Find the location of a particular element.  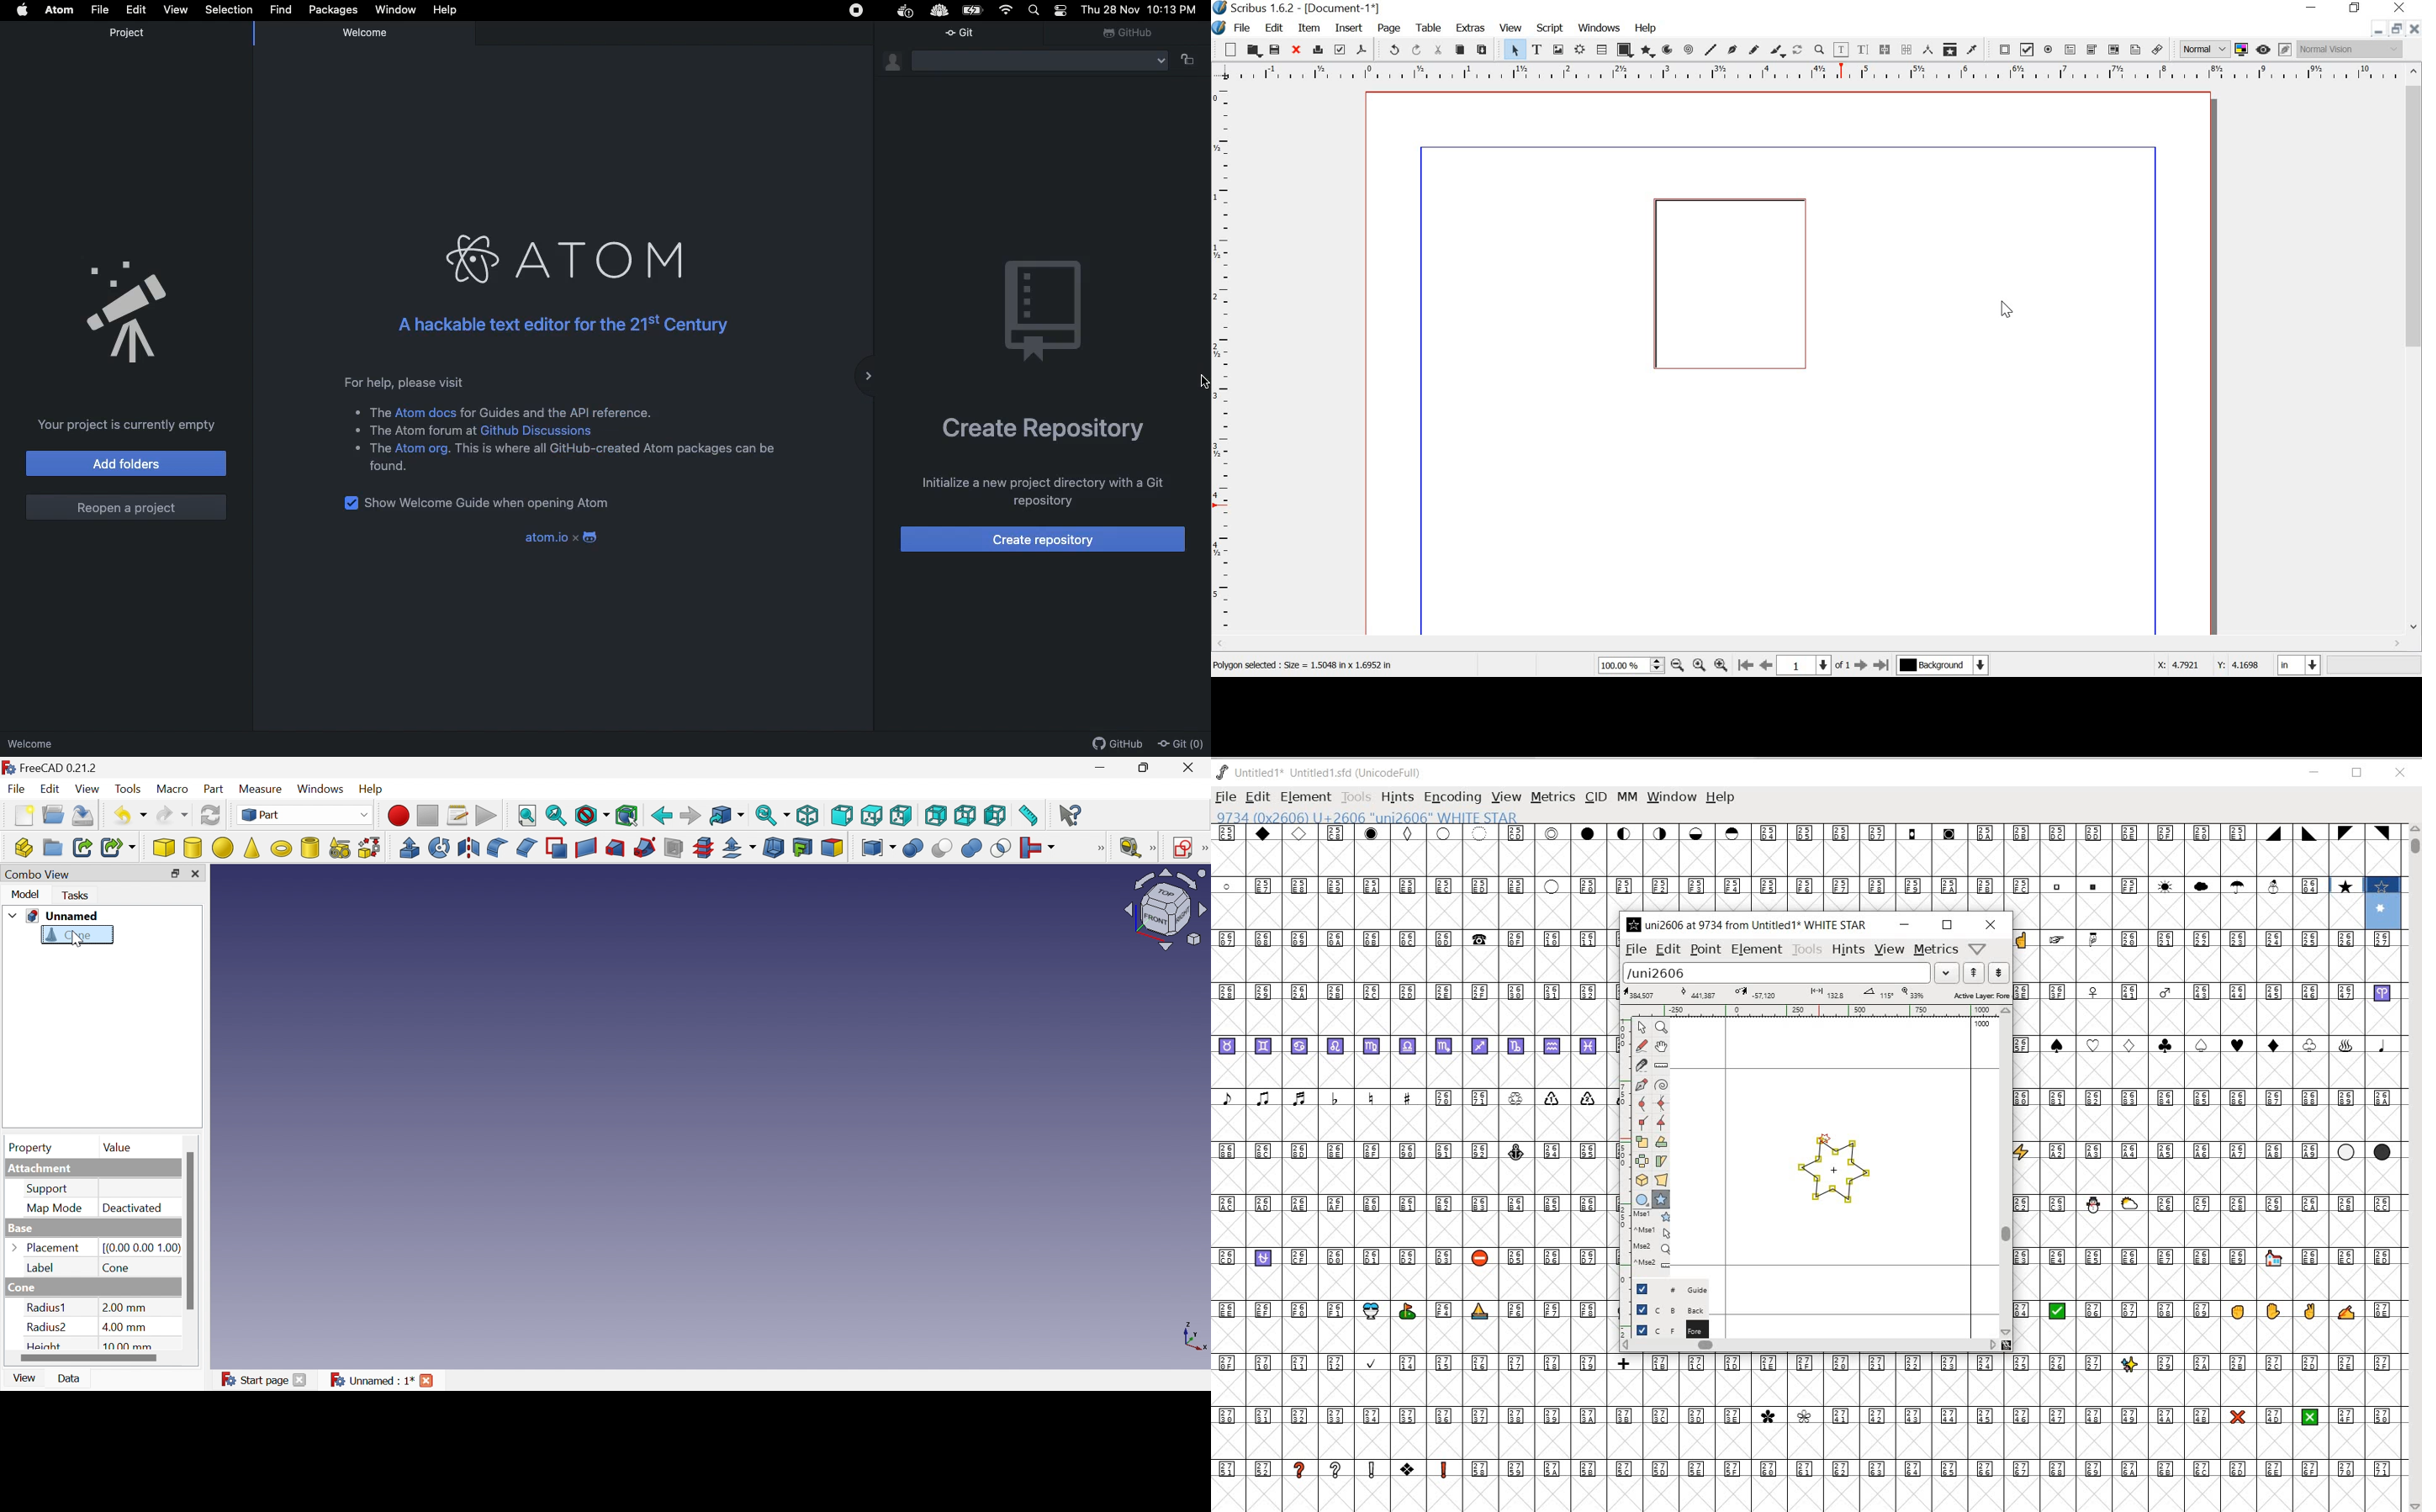

View is located at coordinates (90, 788).